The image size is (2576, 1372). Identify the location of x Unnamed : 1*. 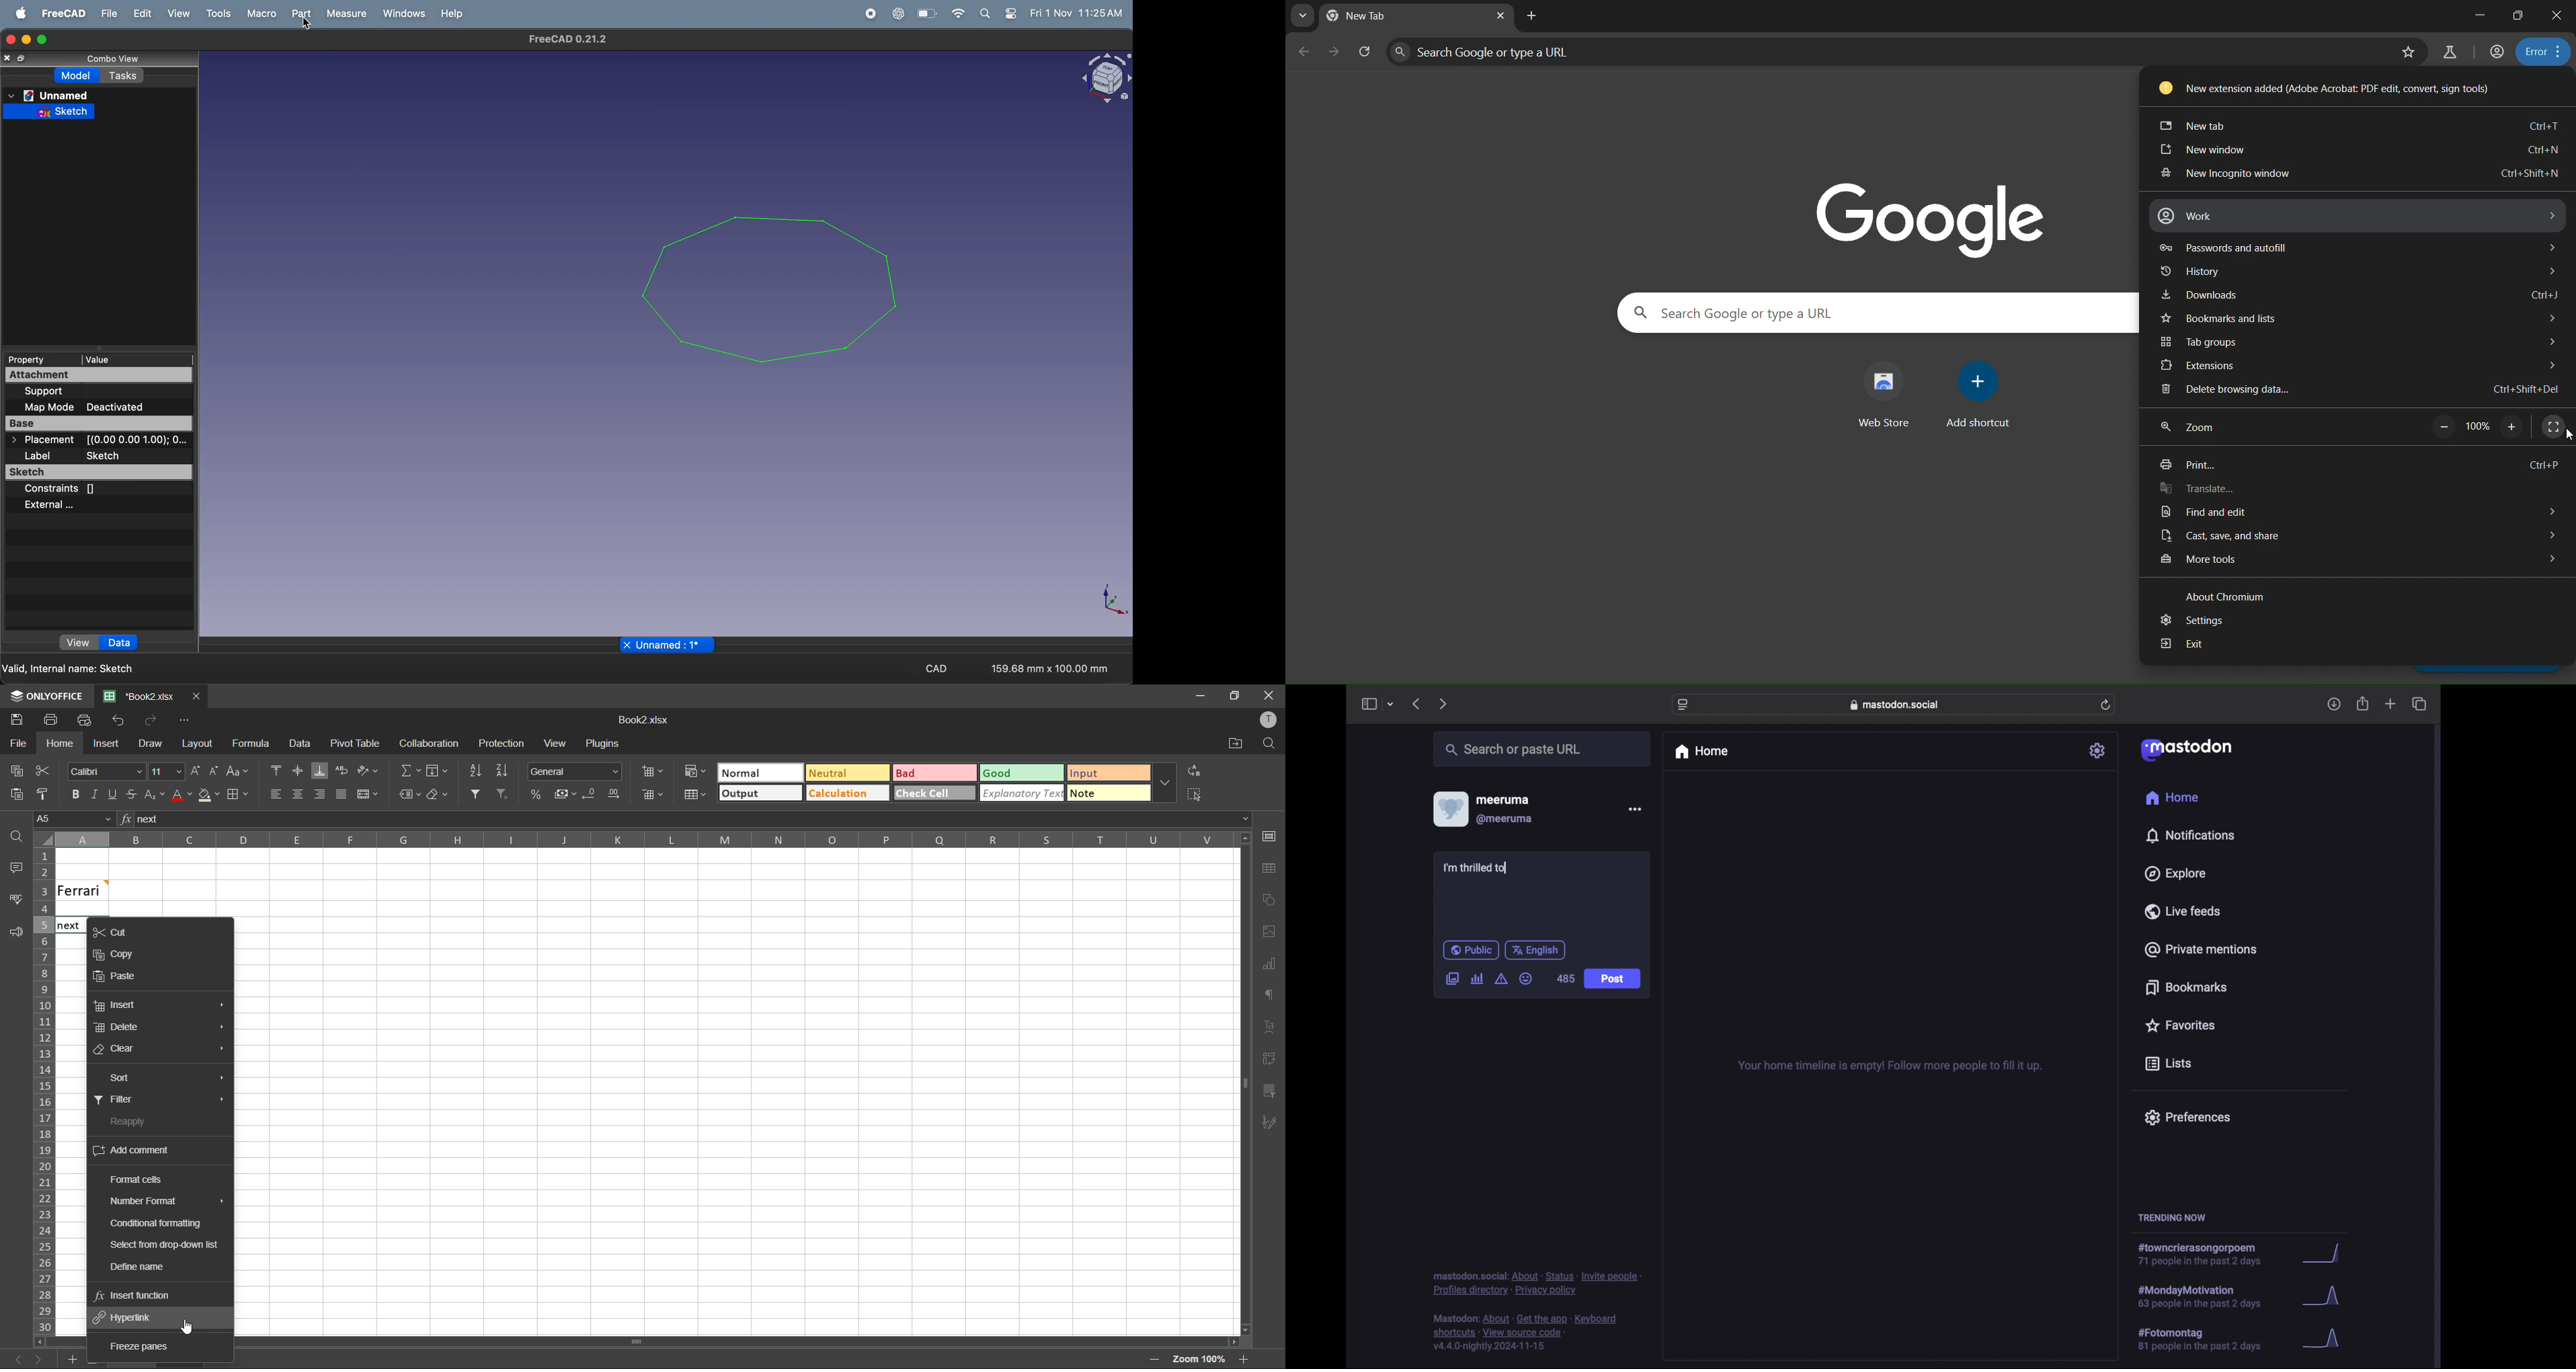
(664, 644).